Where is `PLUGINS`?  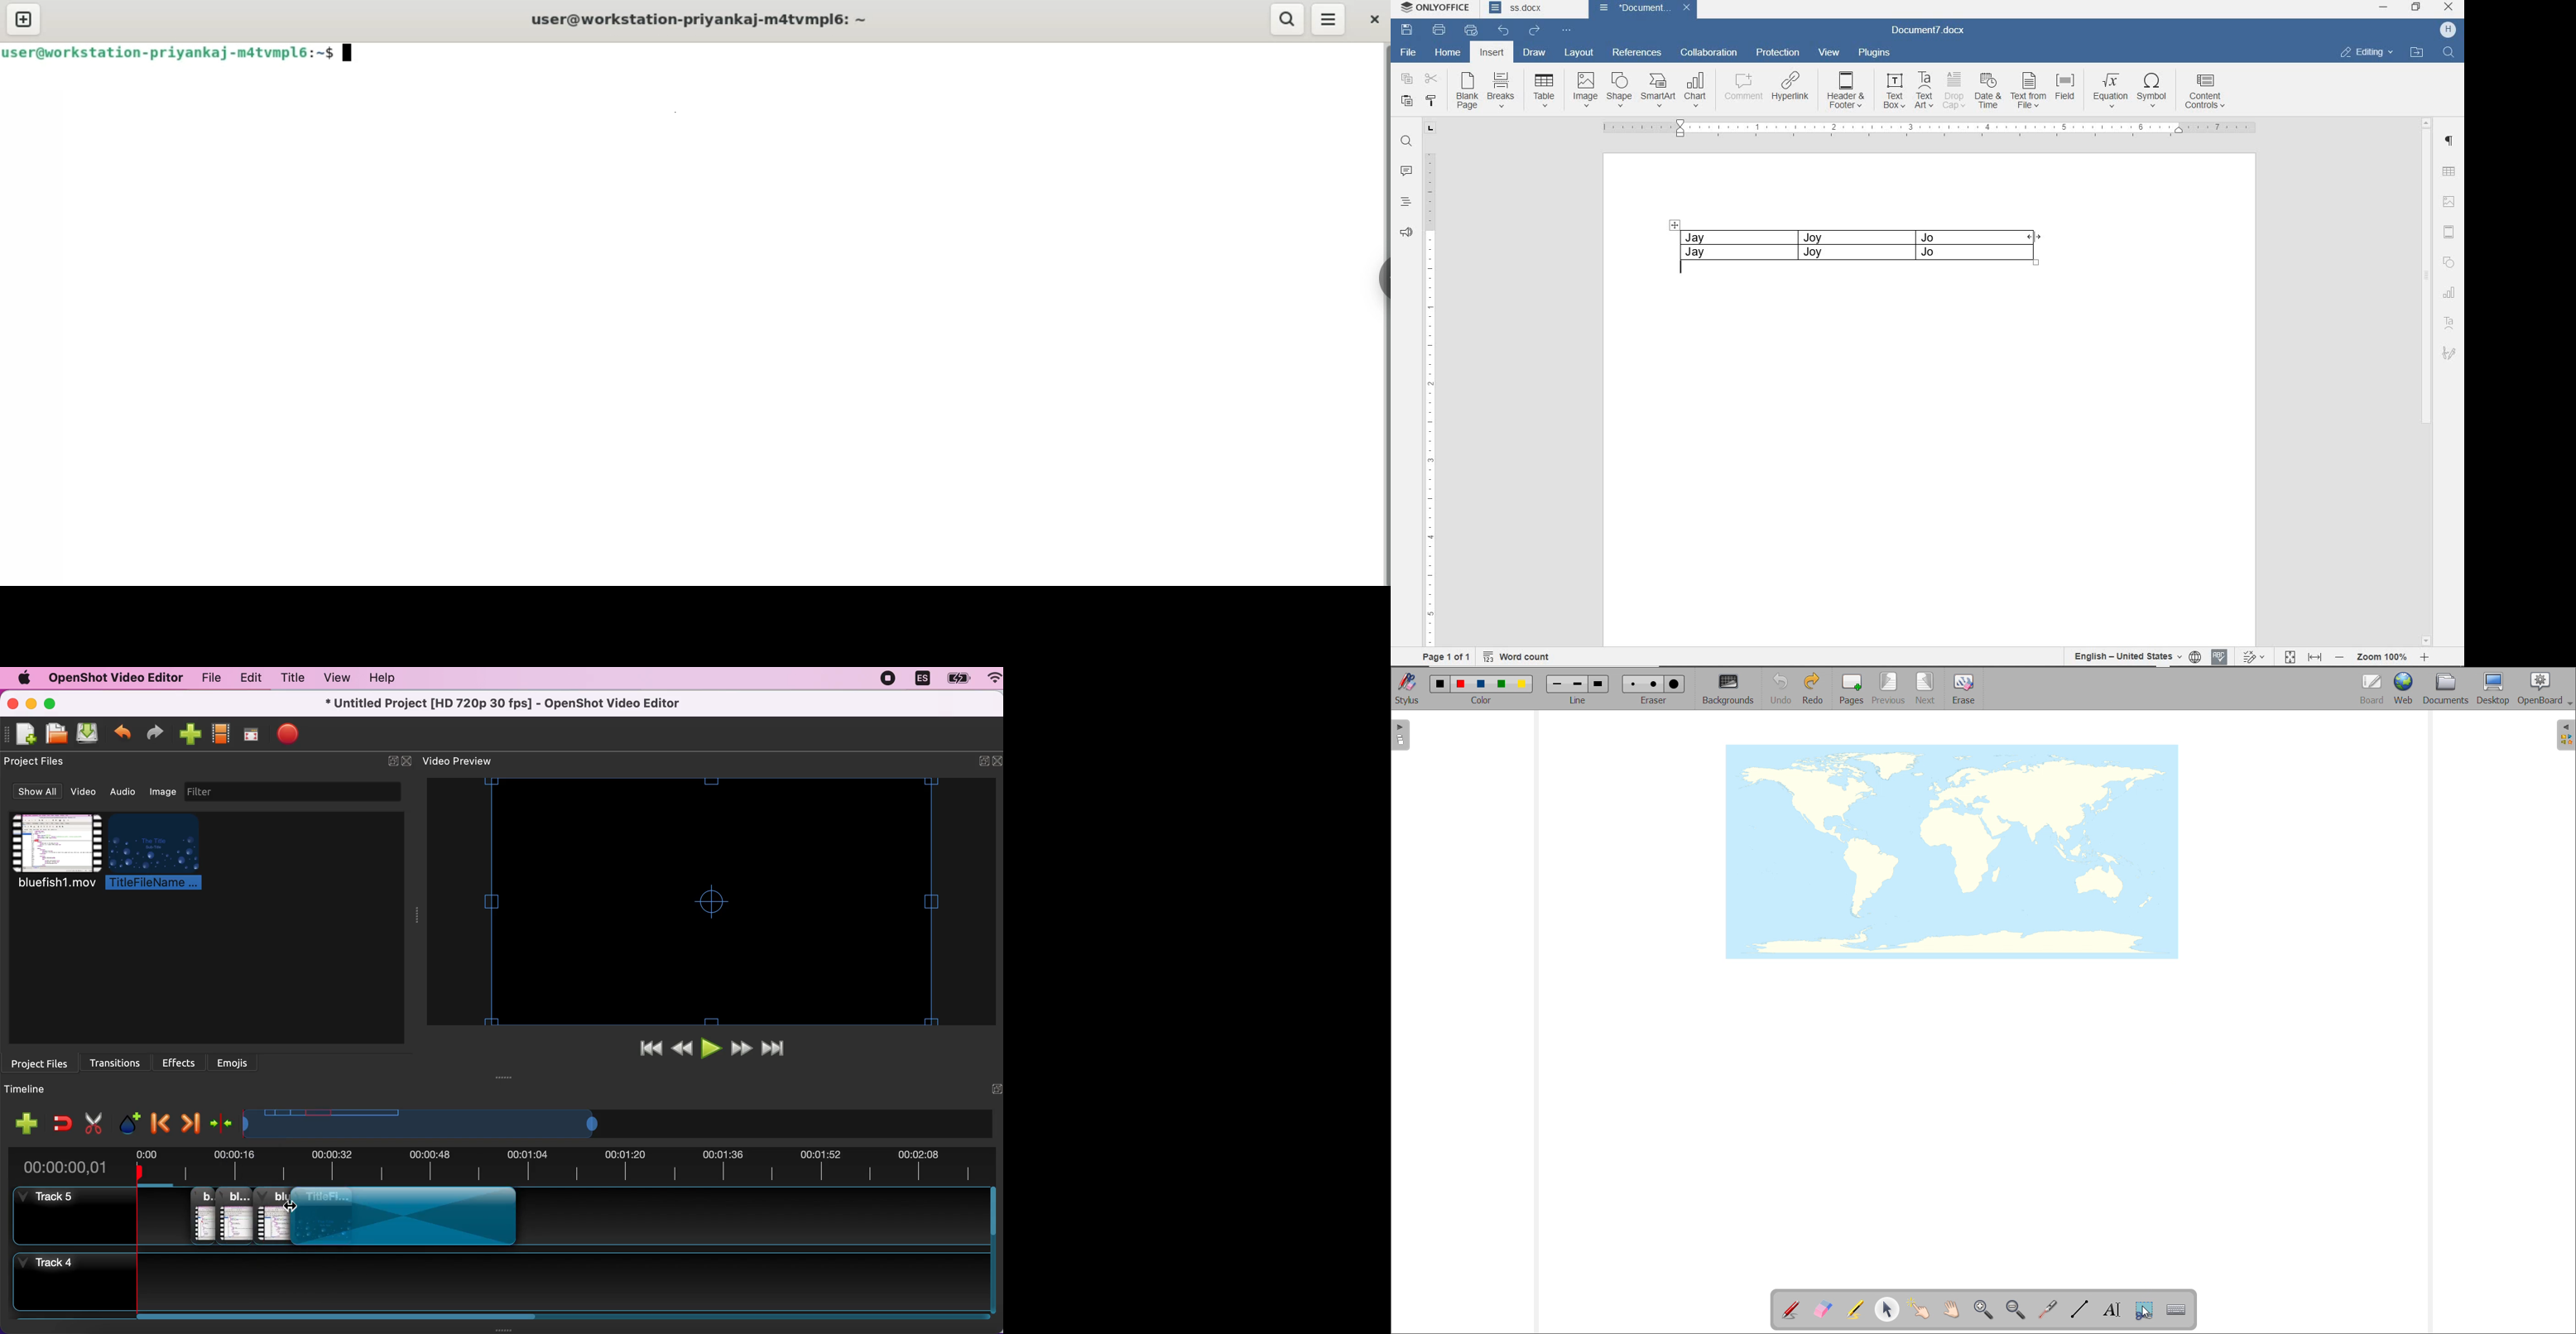 PLUGINS is located at coordinates (1874, 52).